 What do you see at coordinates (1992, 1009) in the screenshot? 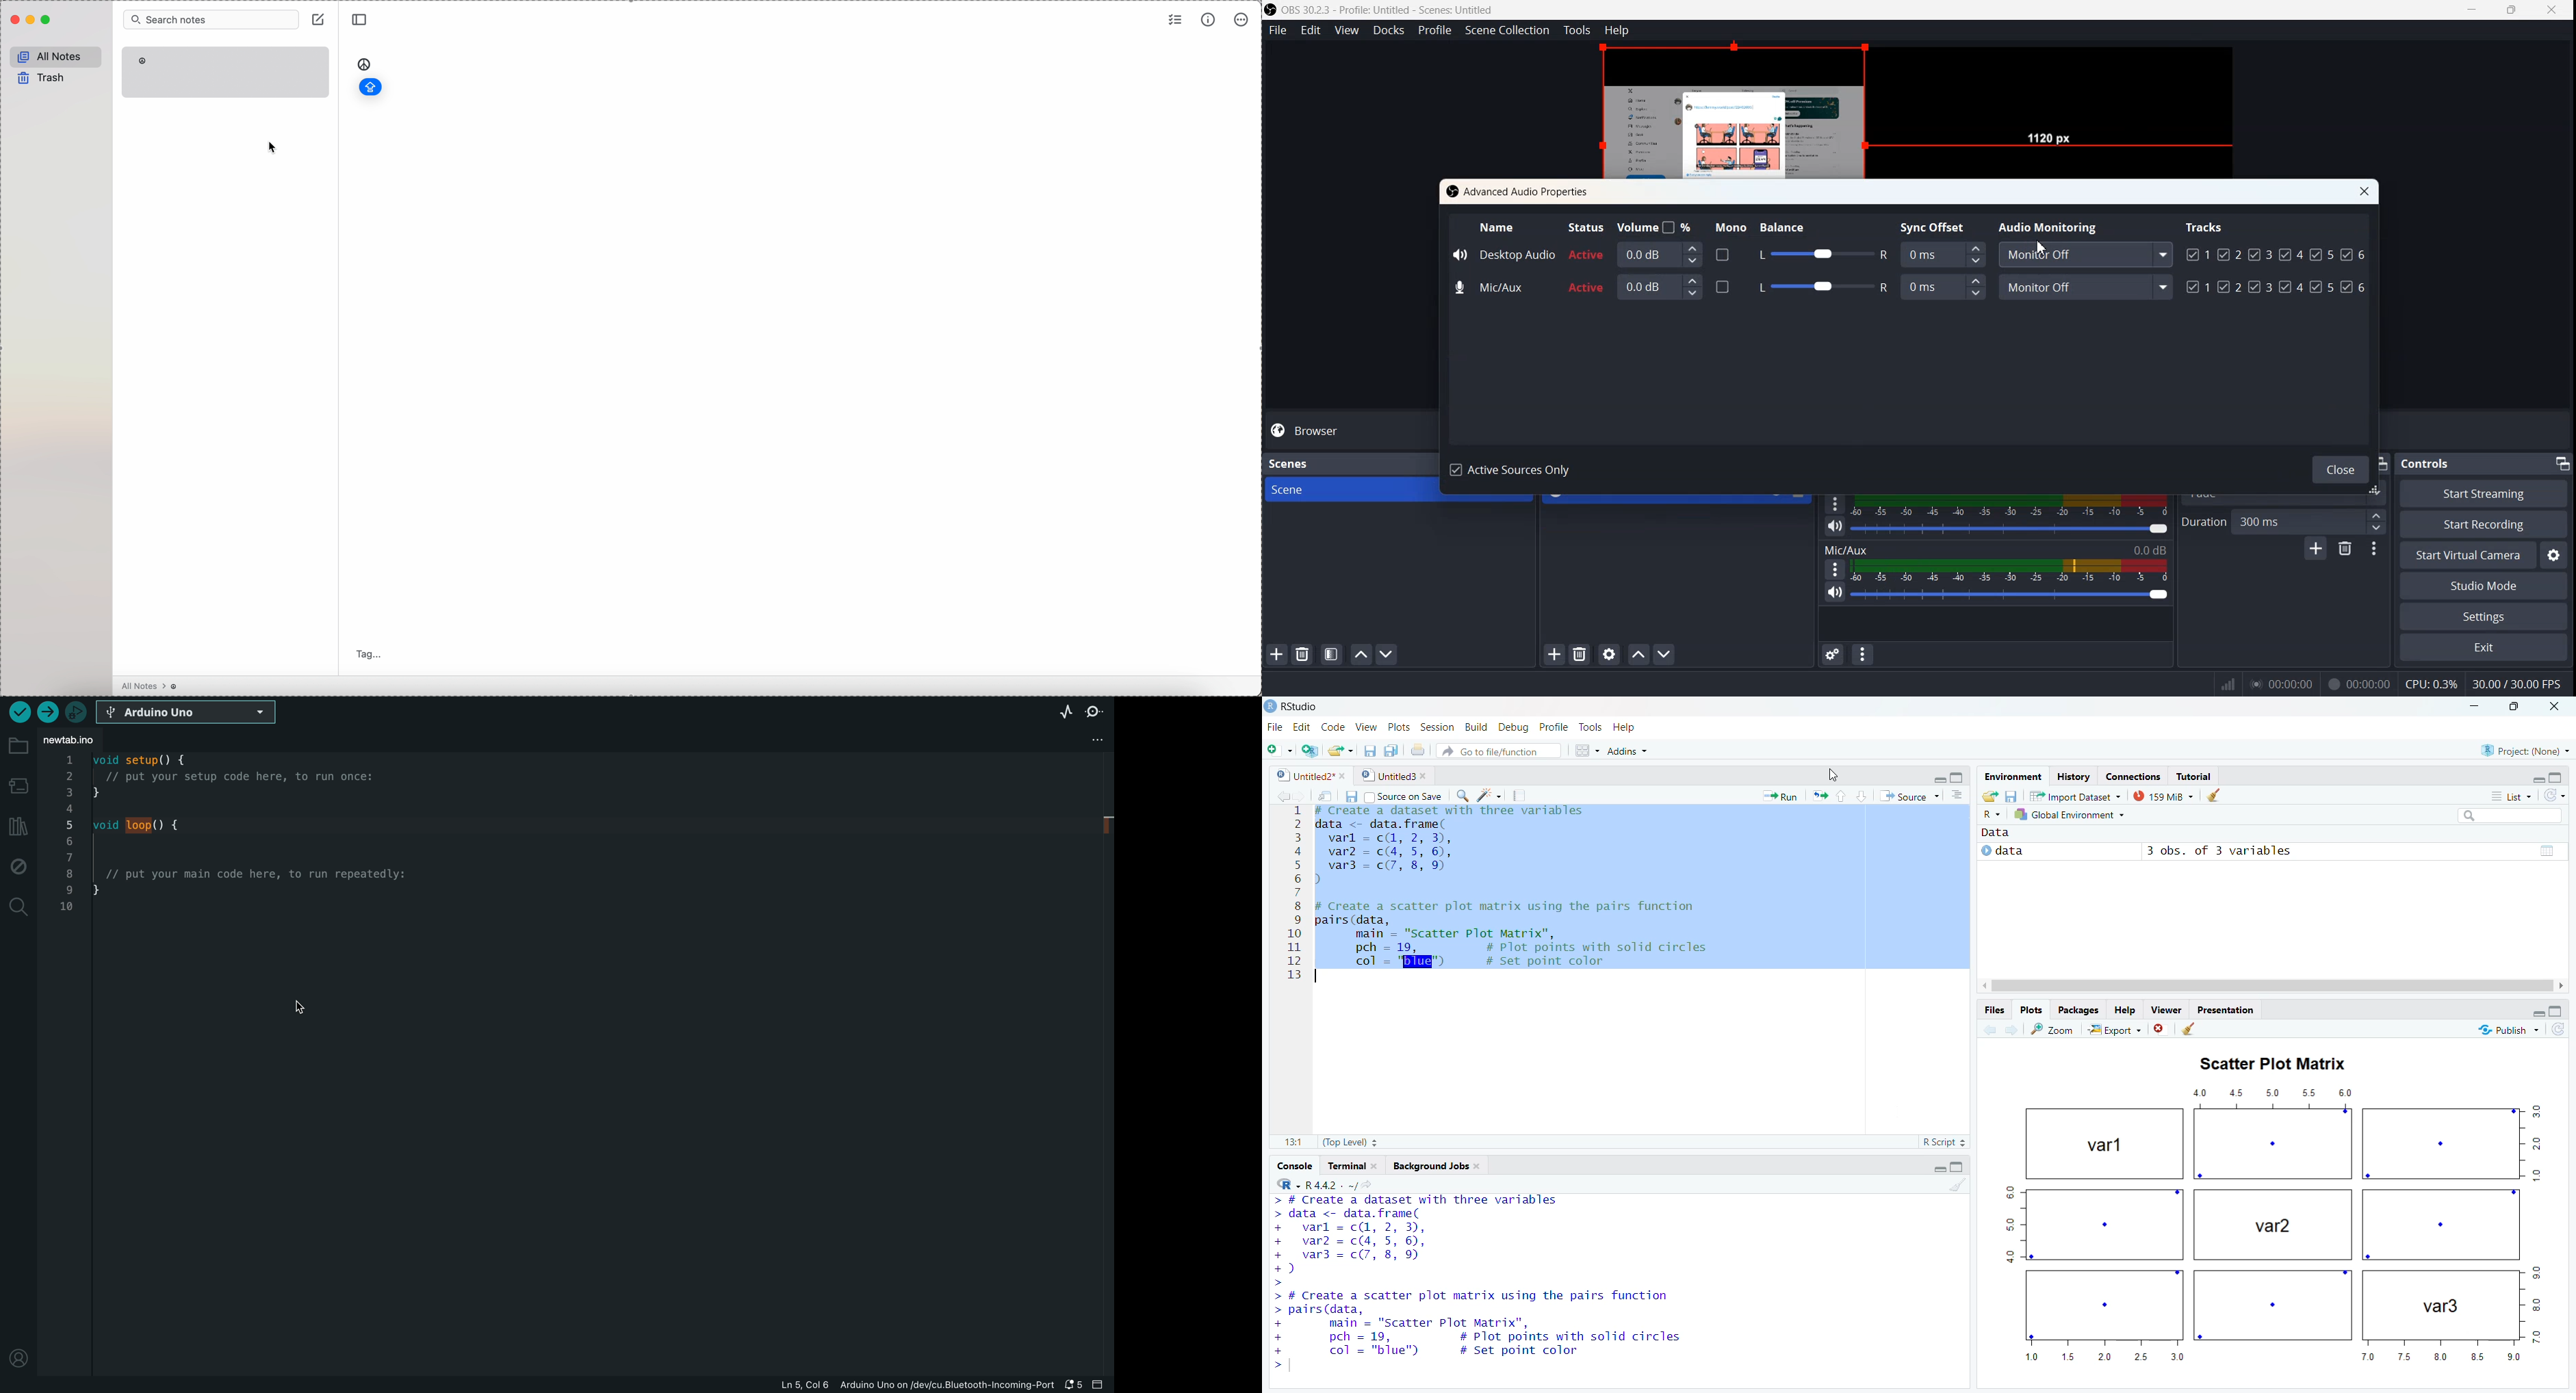
I see `Files` at bounding box center [1992, 1009].